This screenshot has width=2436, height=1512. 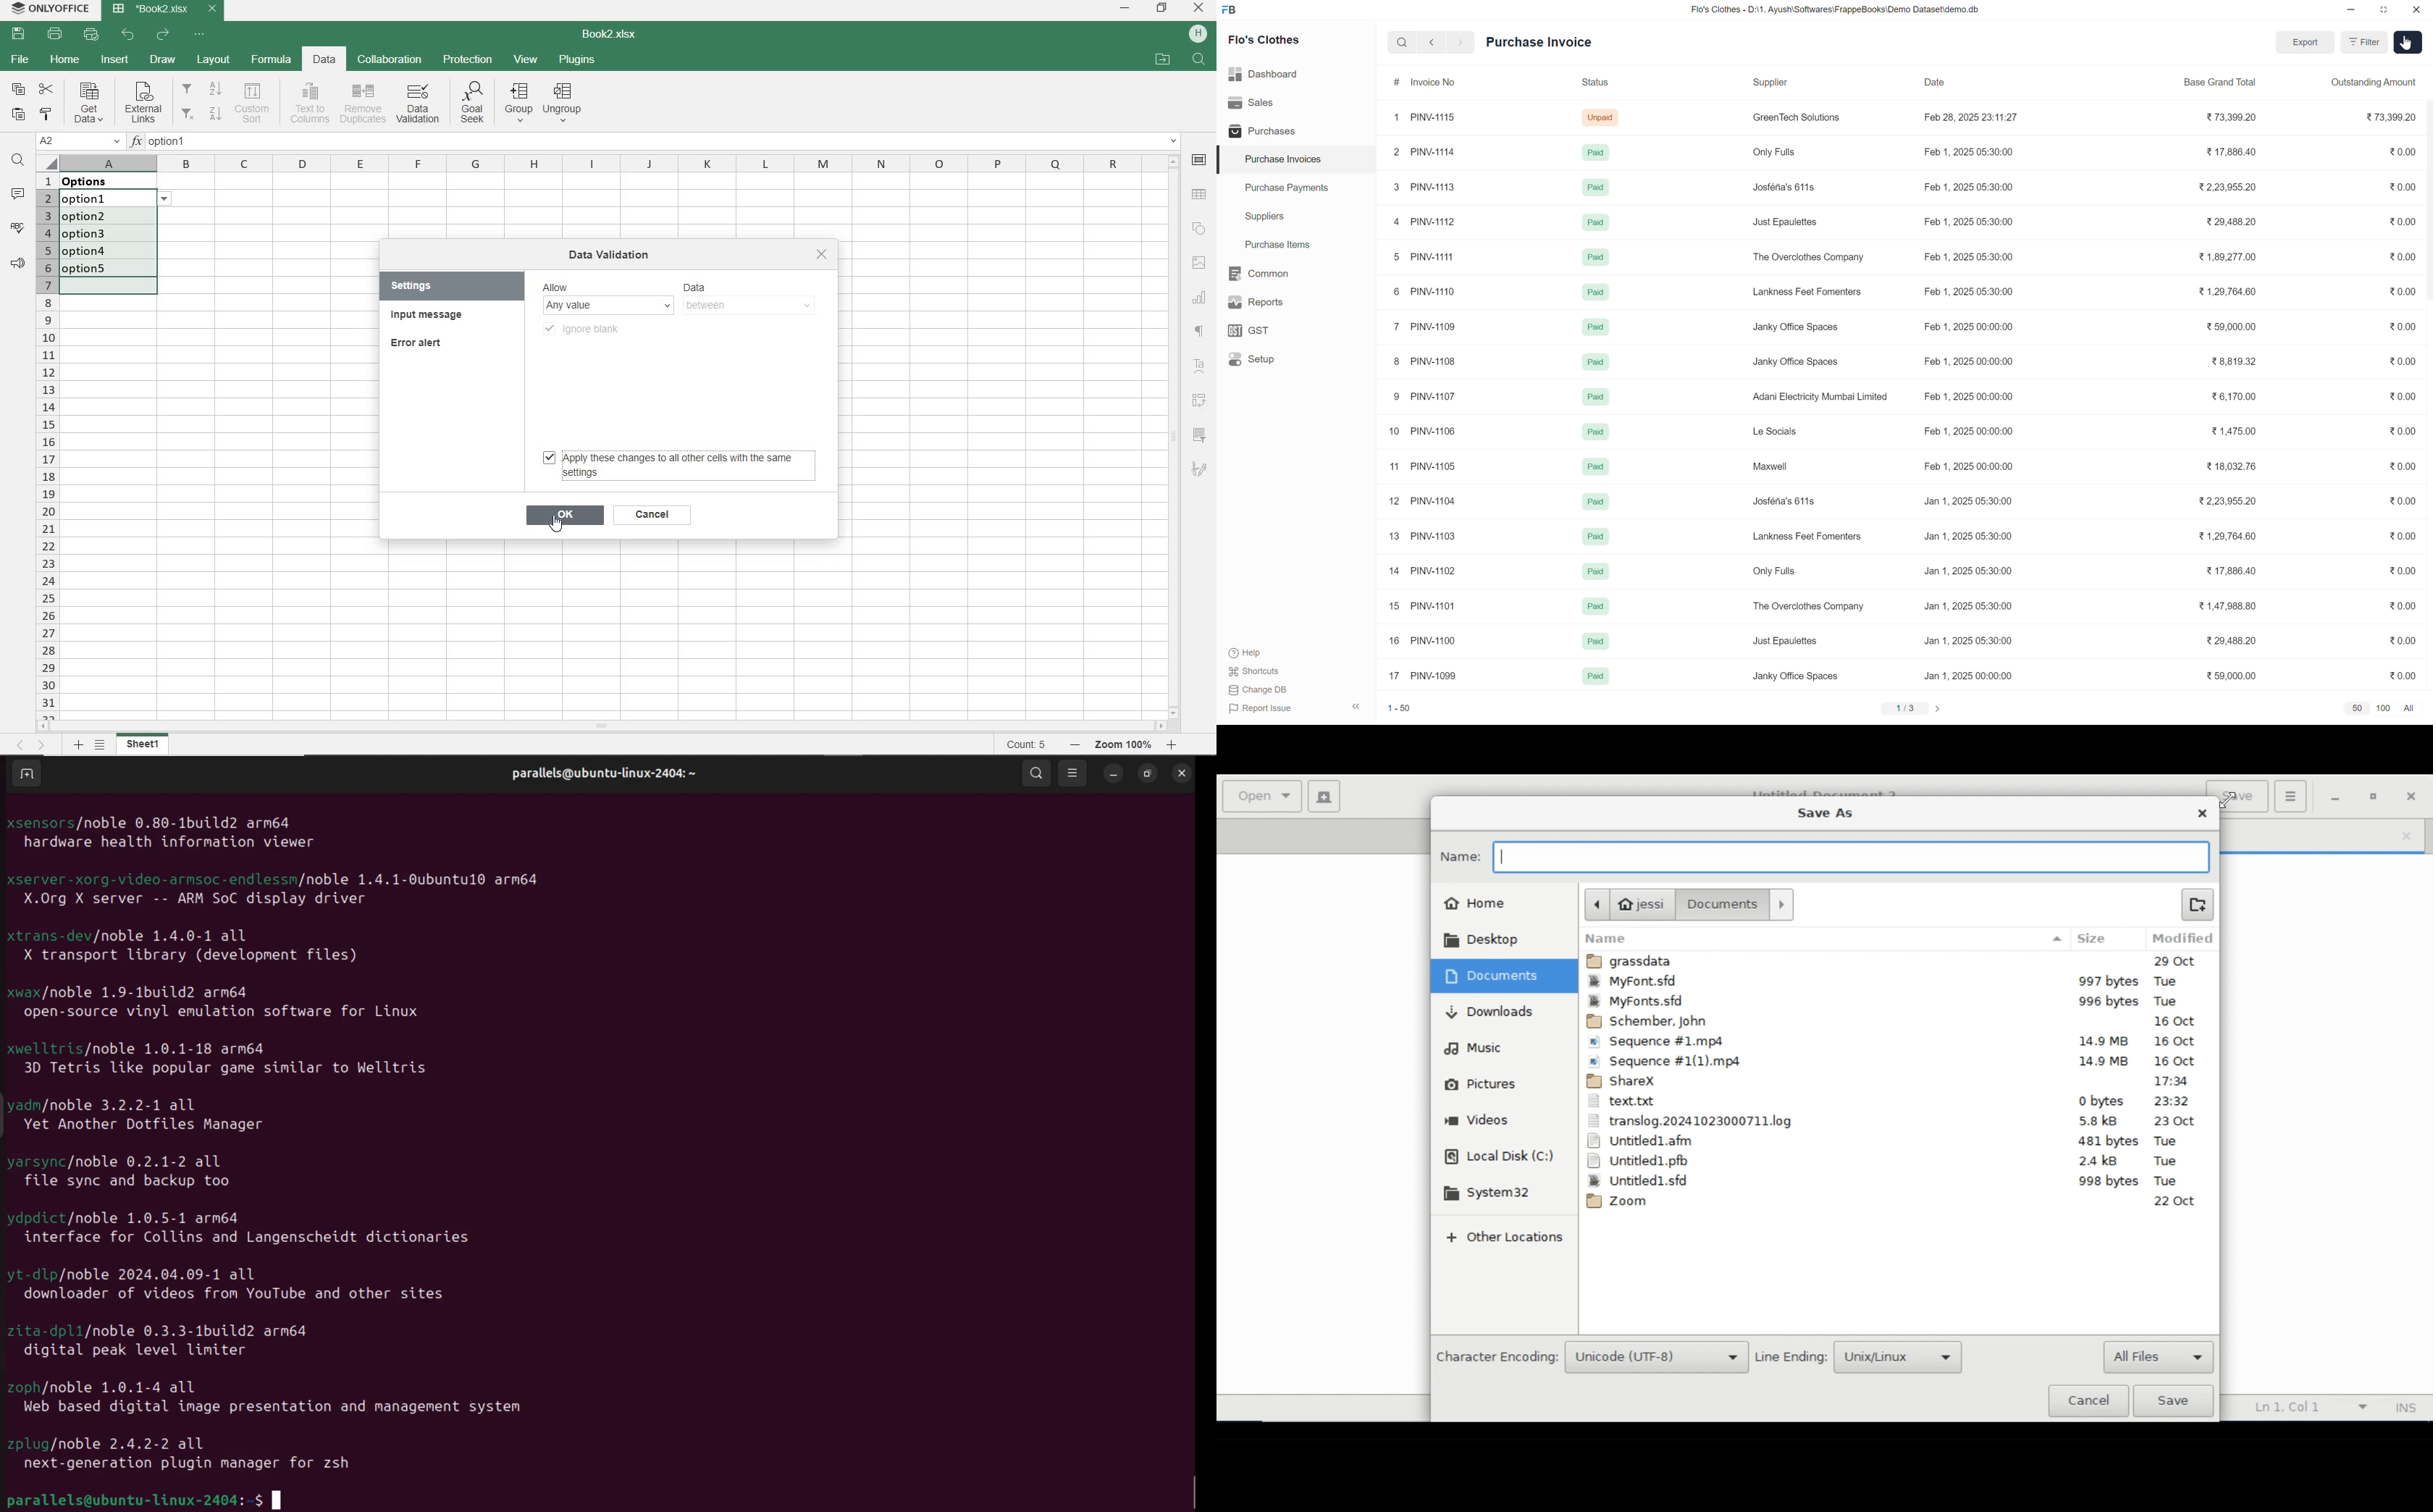 I want to click on #, so click(x=1395, y=83).